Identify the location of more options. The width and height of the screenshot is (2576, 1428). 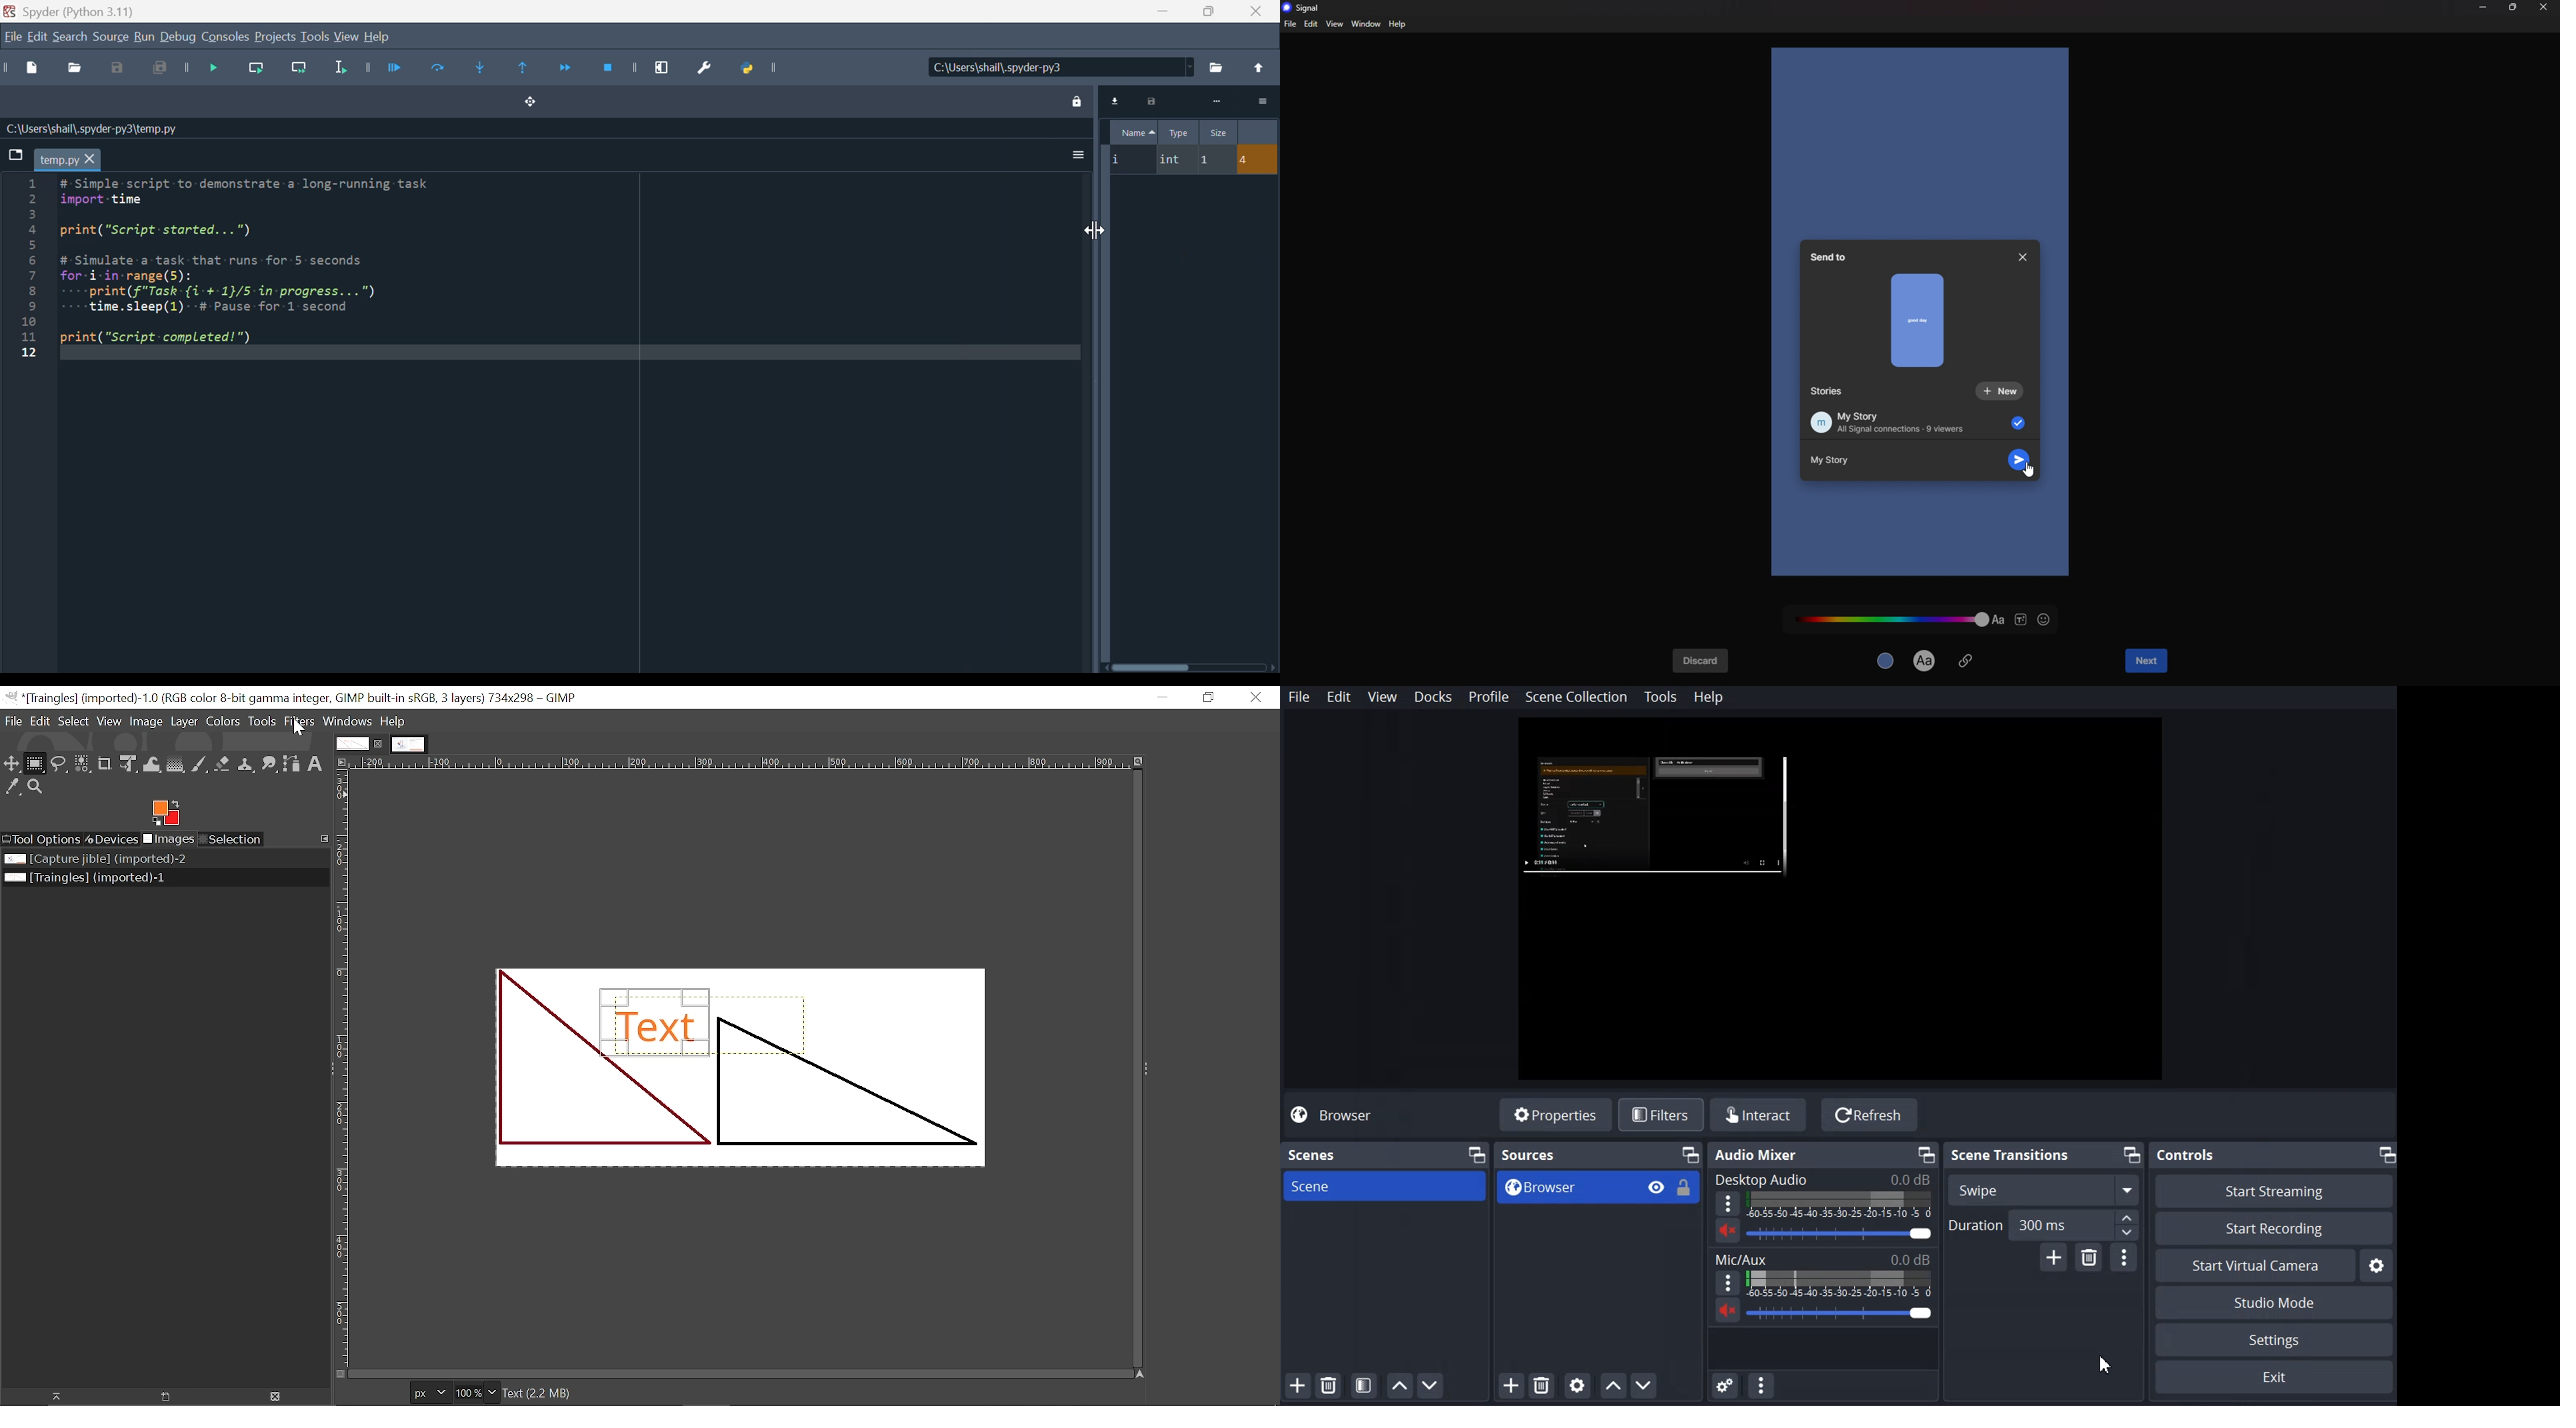
(1077, 155).